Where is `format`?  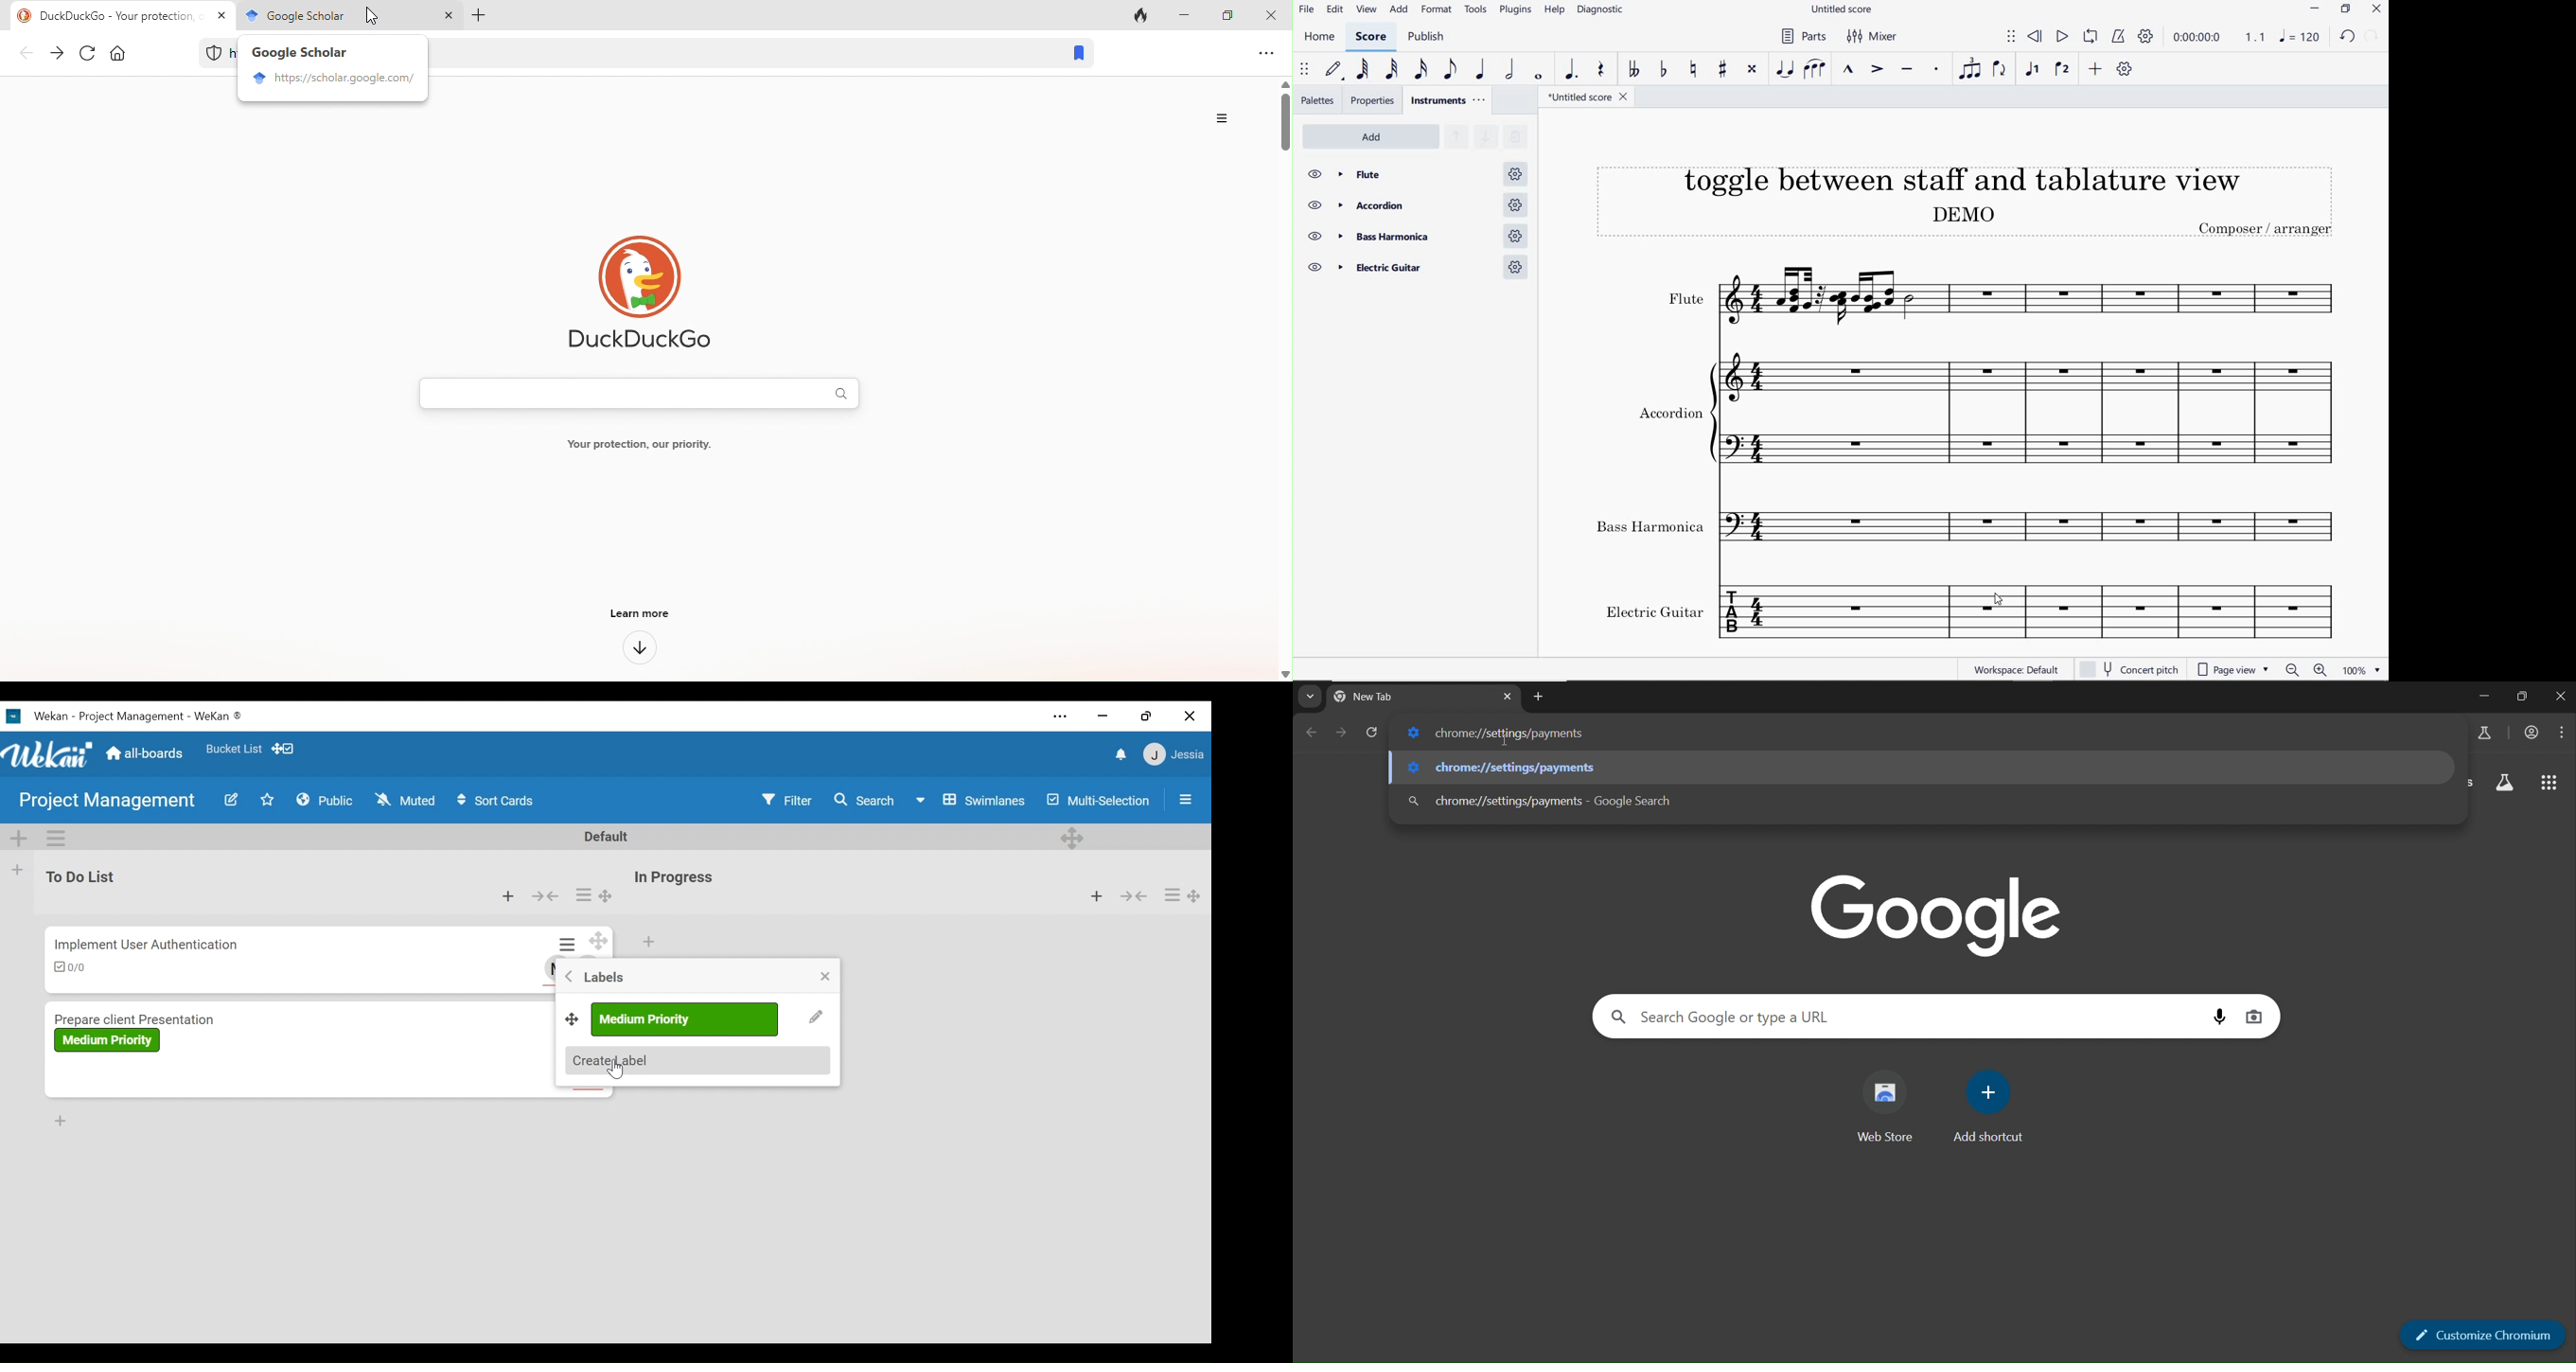
format is located at coordinates (1438, 10).